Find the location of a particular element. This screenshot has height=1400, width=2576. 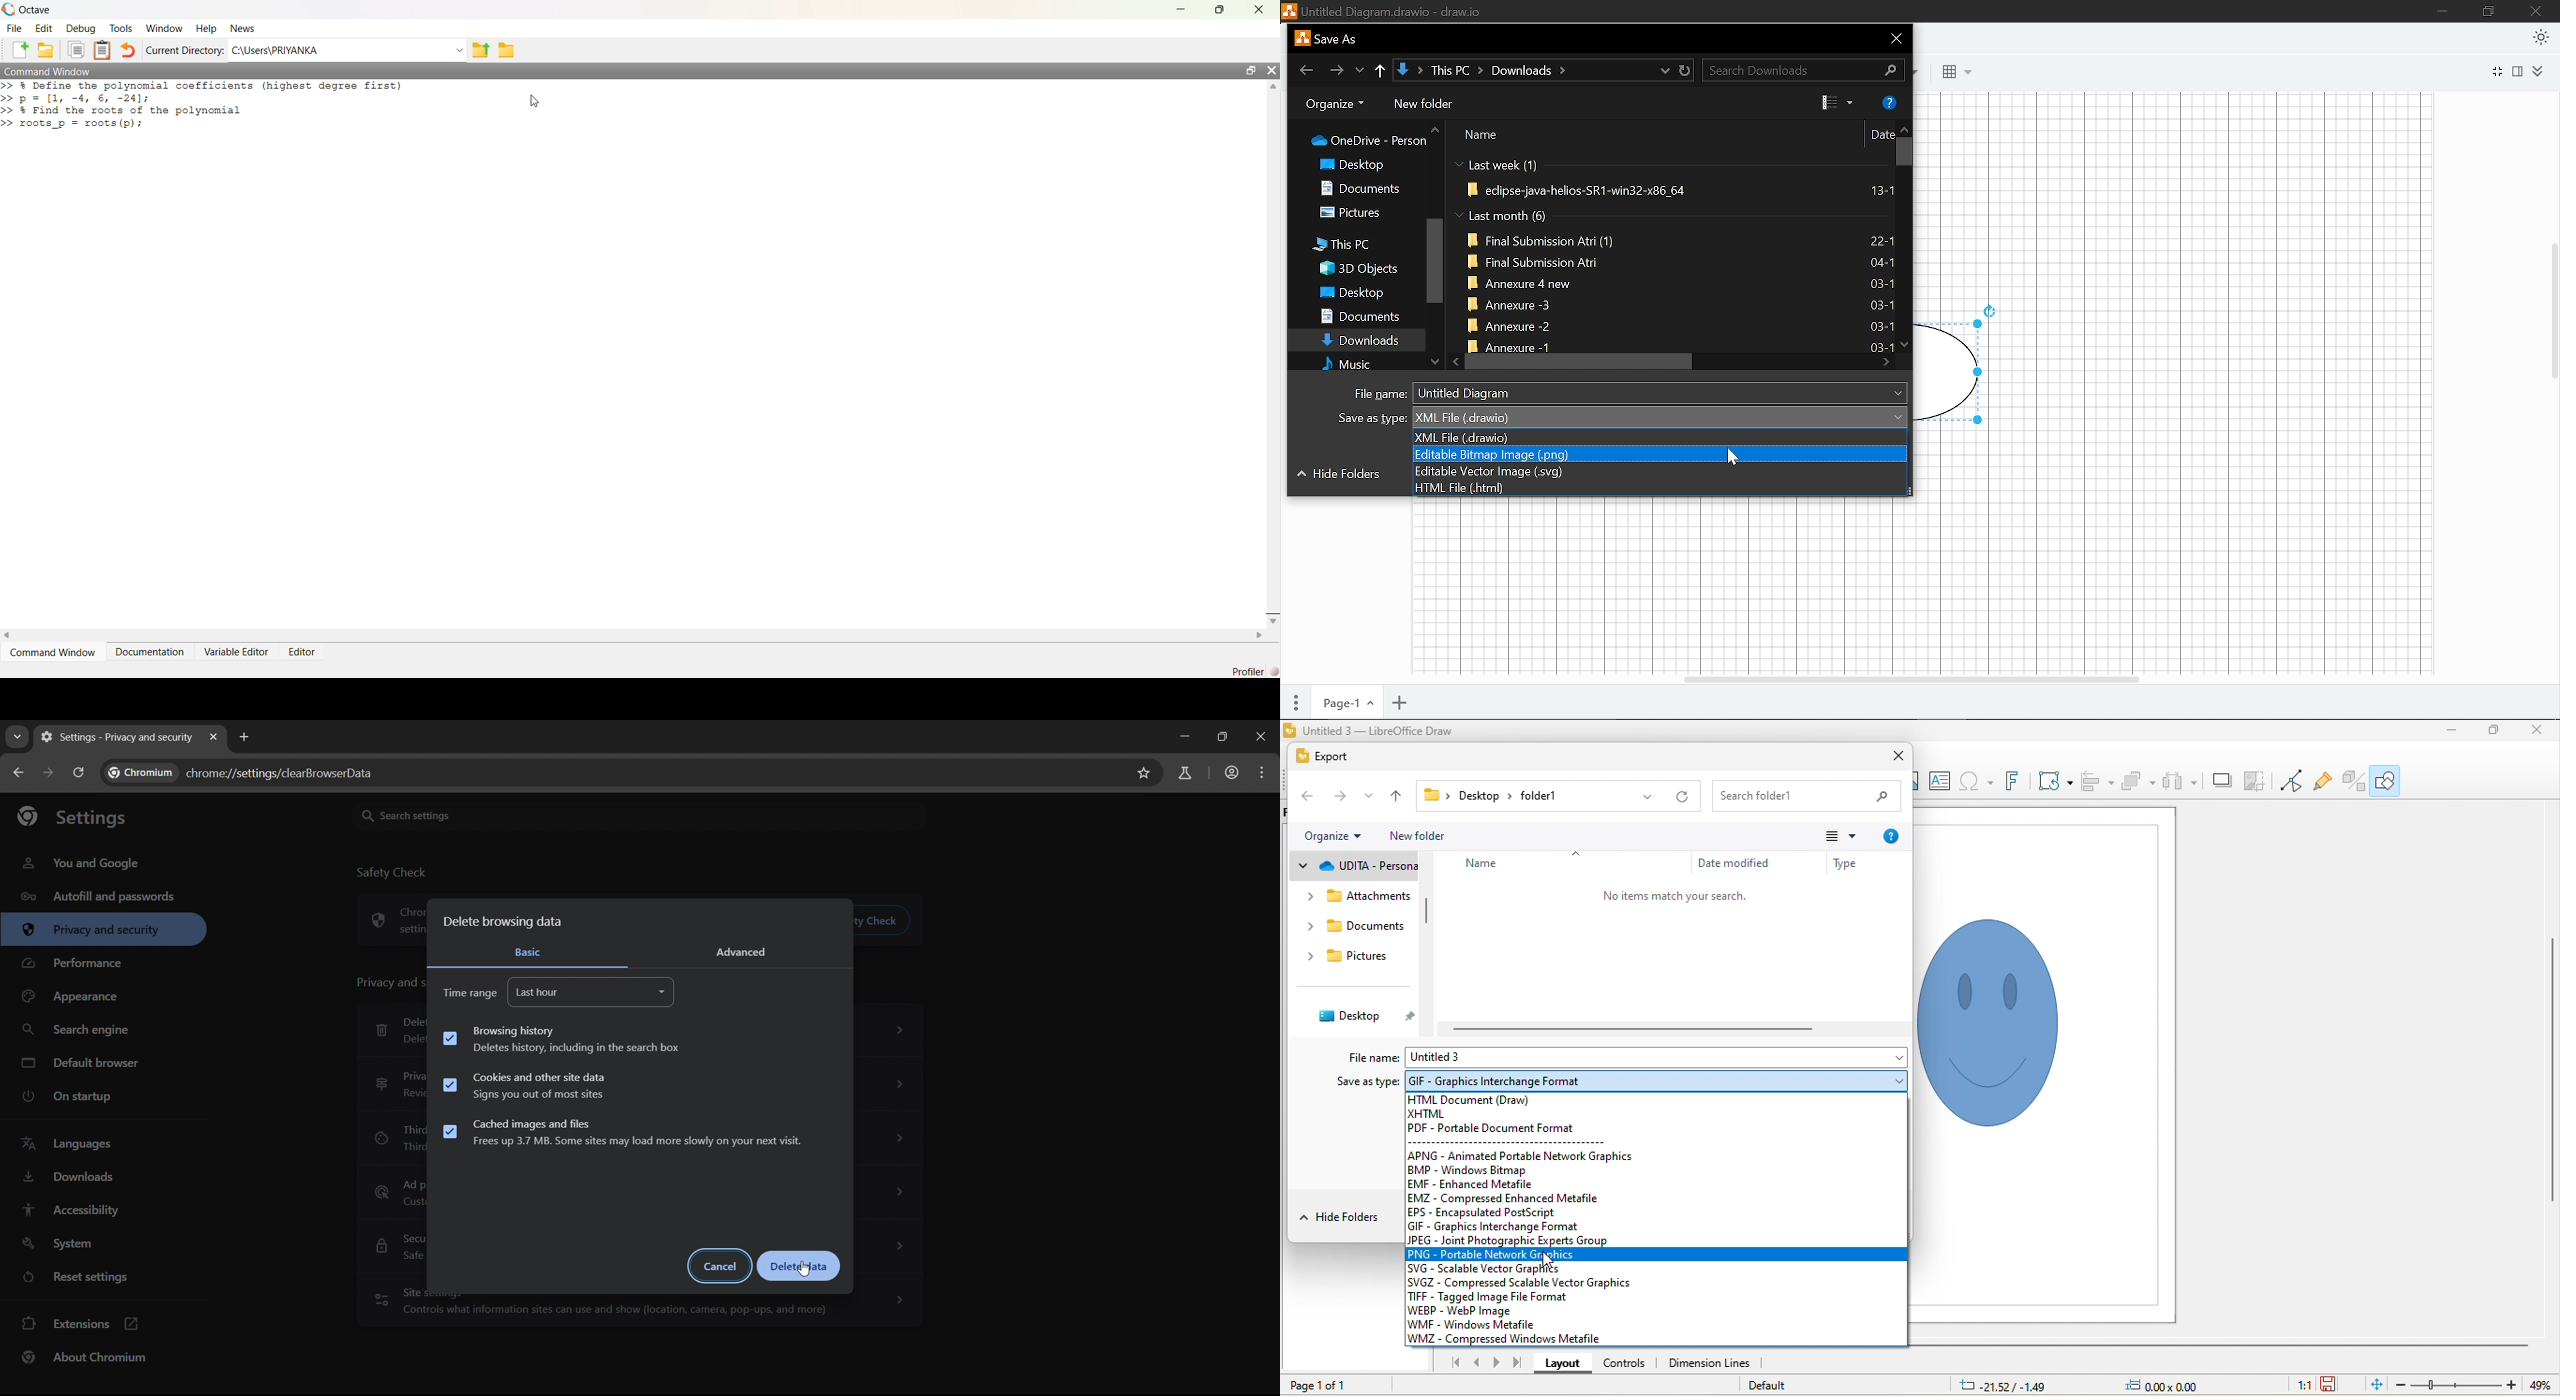

portable network graphics is located at coordinates (1660, 1254).